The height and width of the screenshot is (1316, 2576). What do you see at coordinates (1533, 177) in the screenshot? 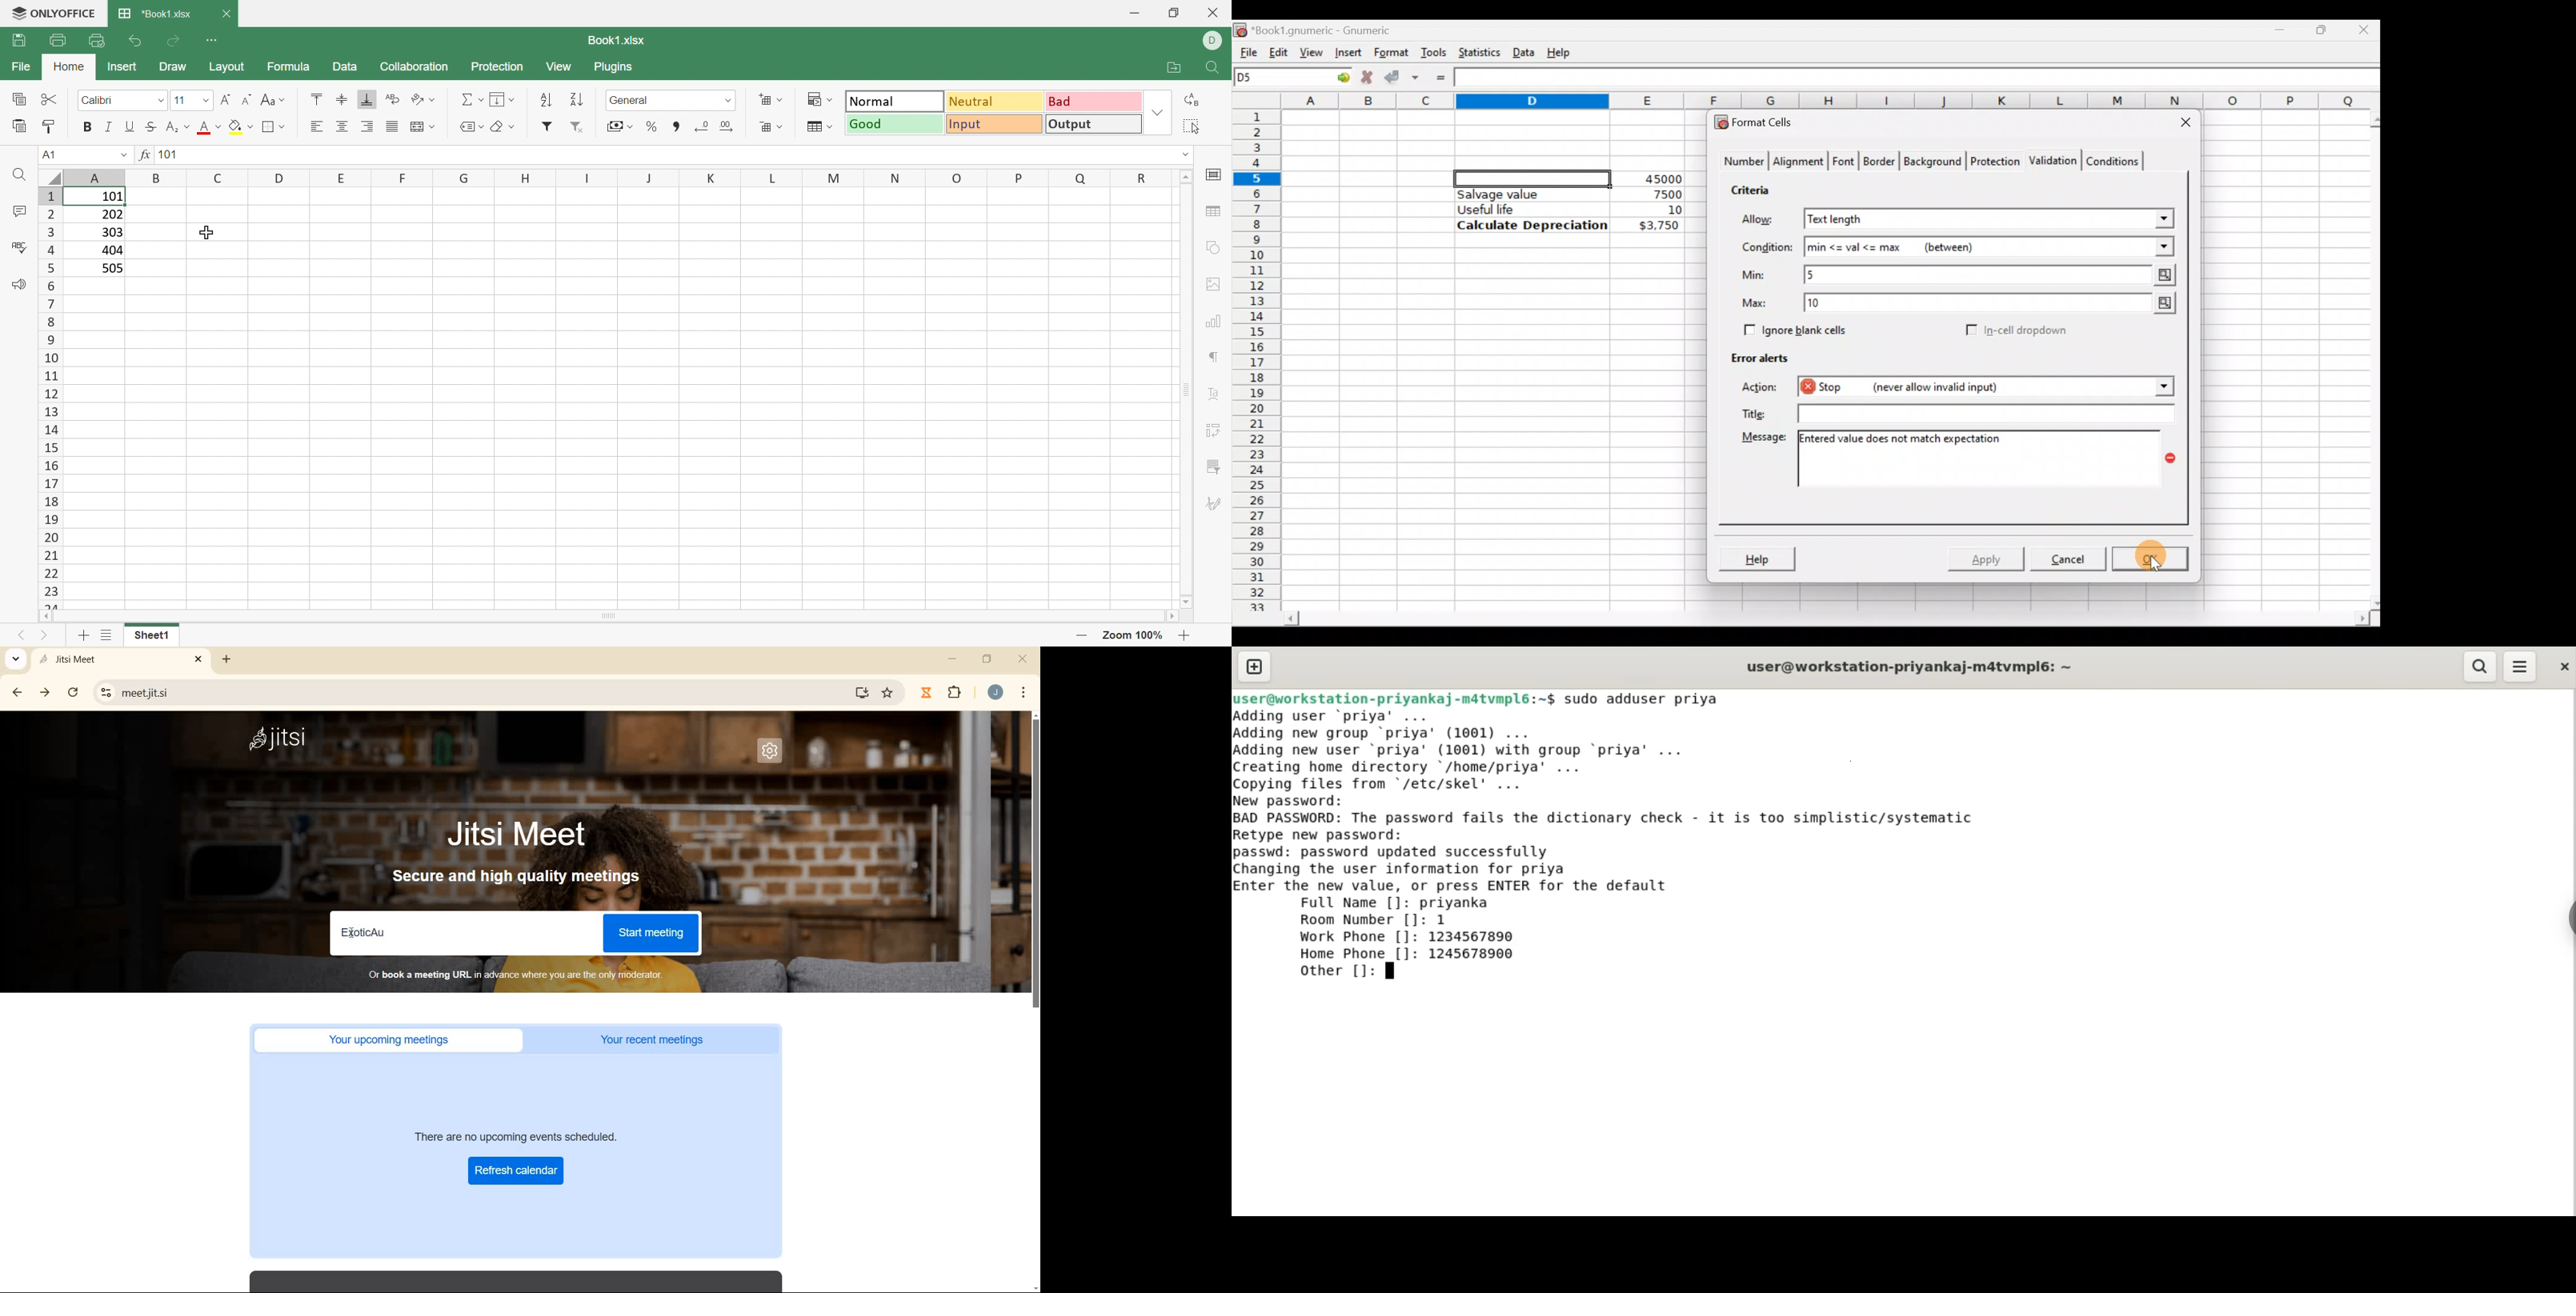
I see `Selected cell` at bounding box center [1533, 177].